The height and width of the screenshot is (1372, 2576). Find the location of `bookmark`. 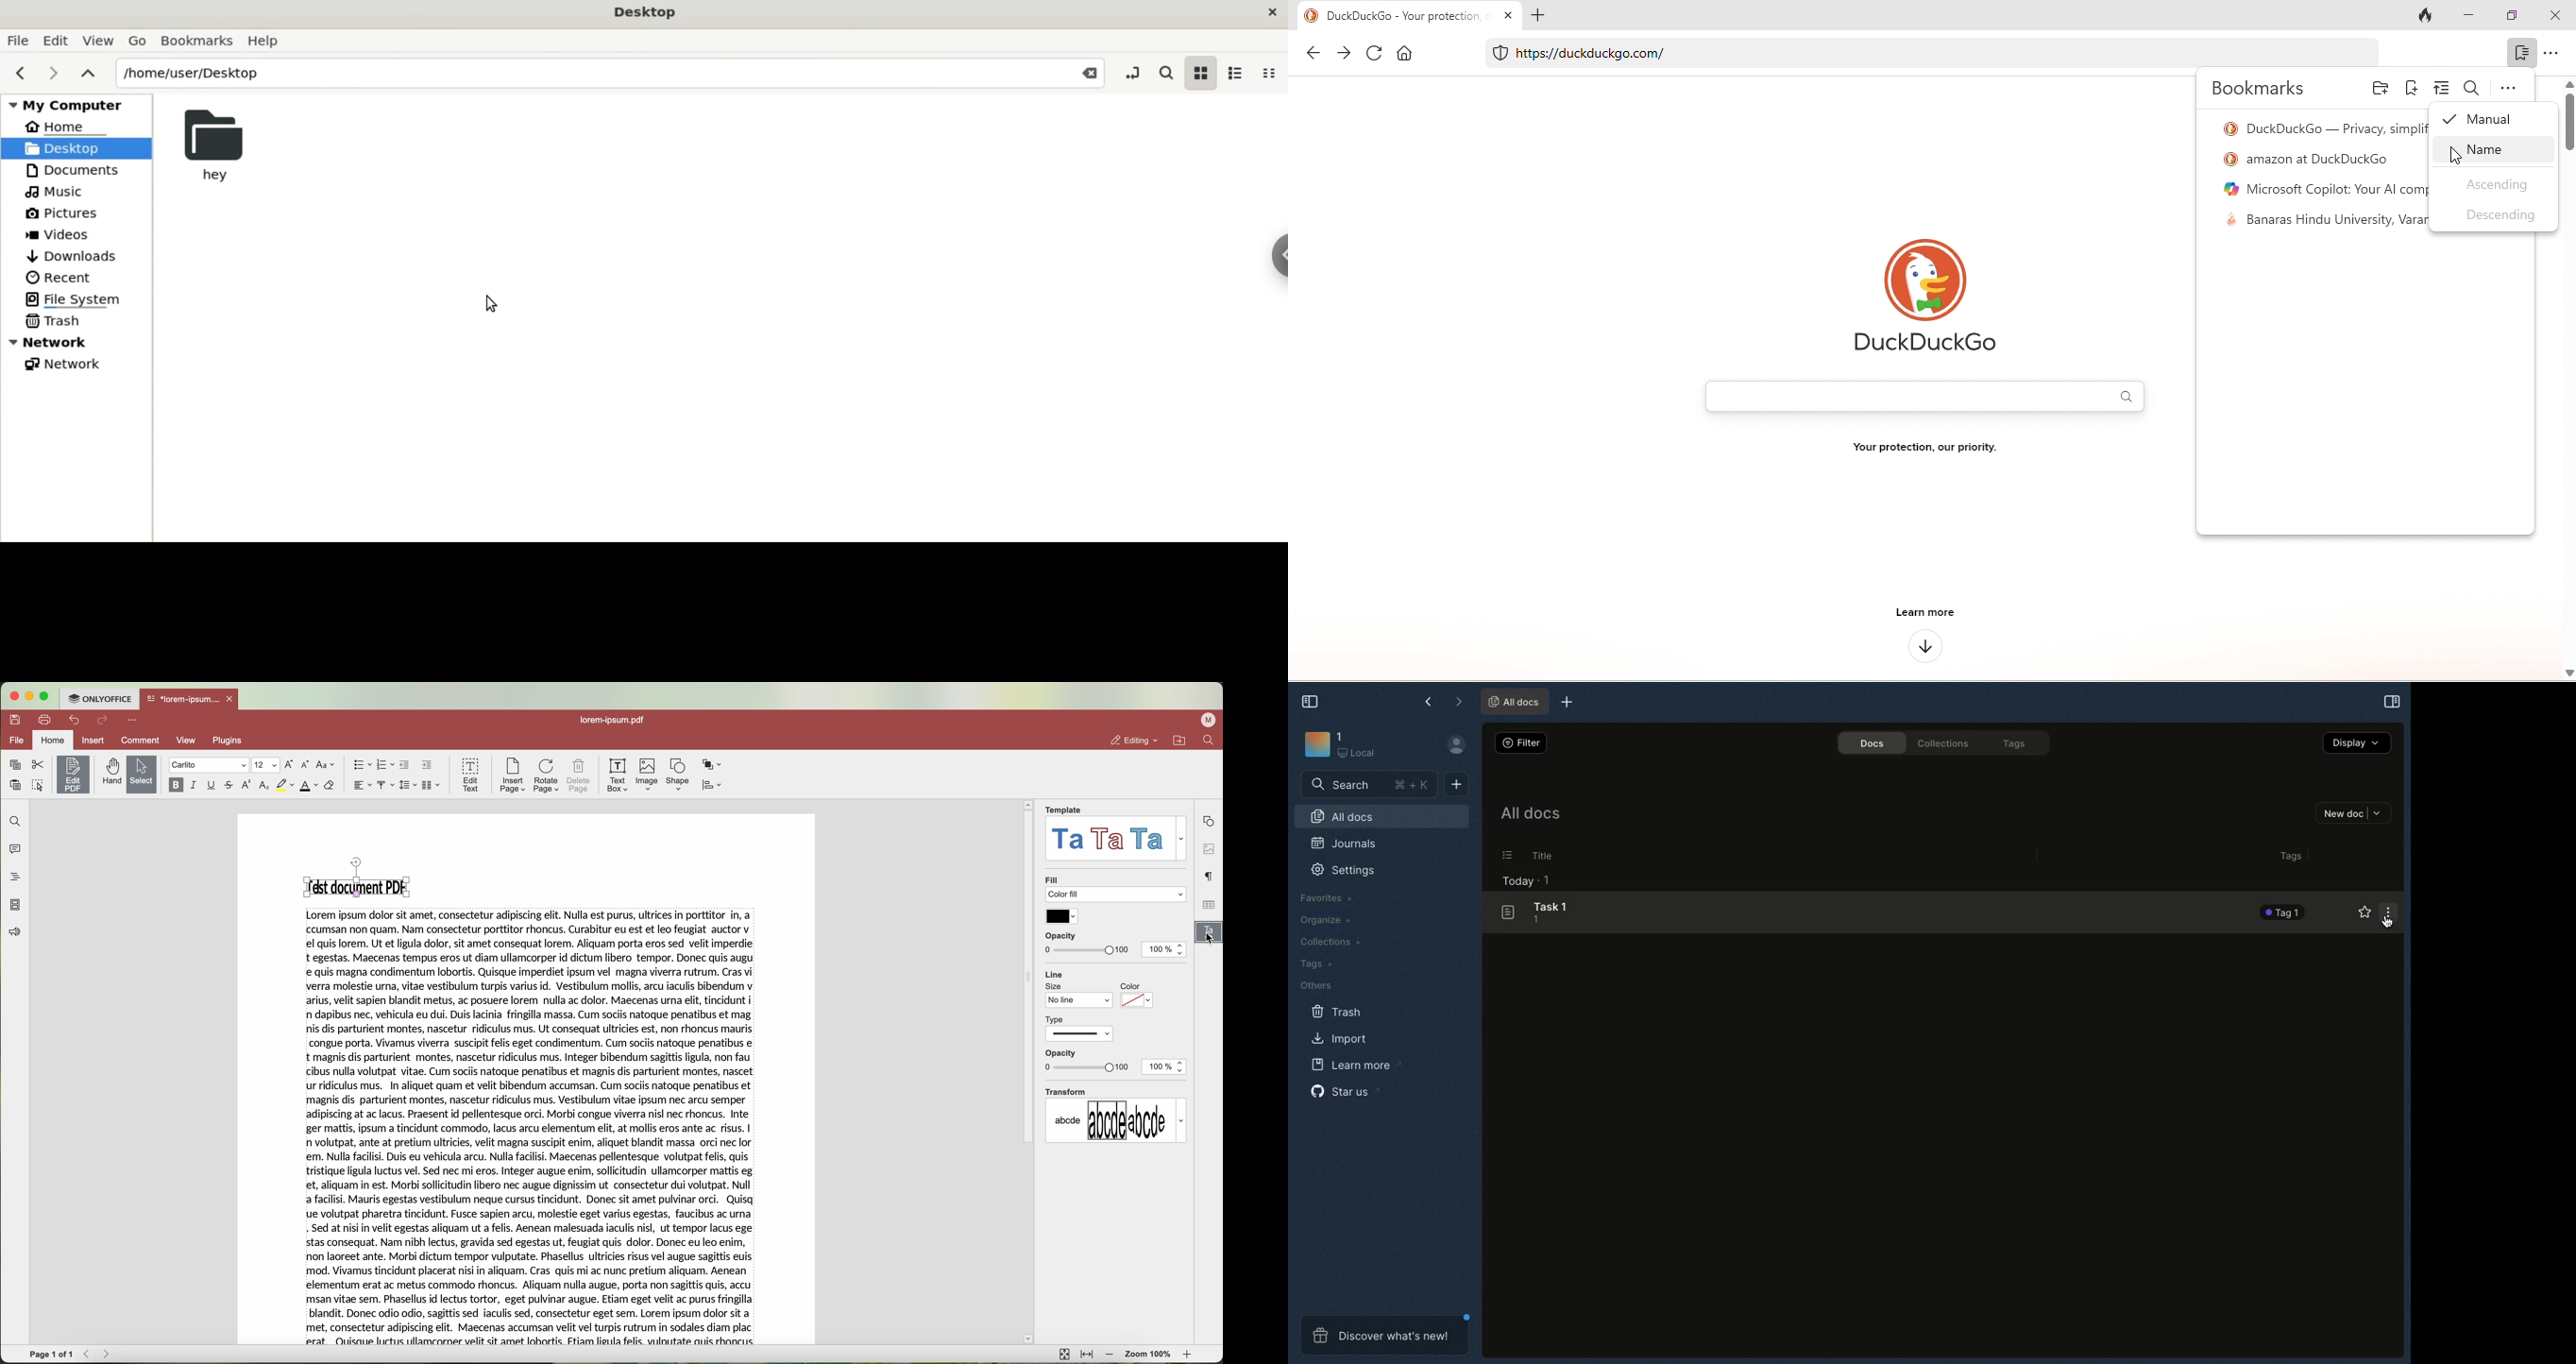

bookmark is located at coordinates (2523, 54).